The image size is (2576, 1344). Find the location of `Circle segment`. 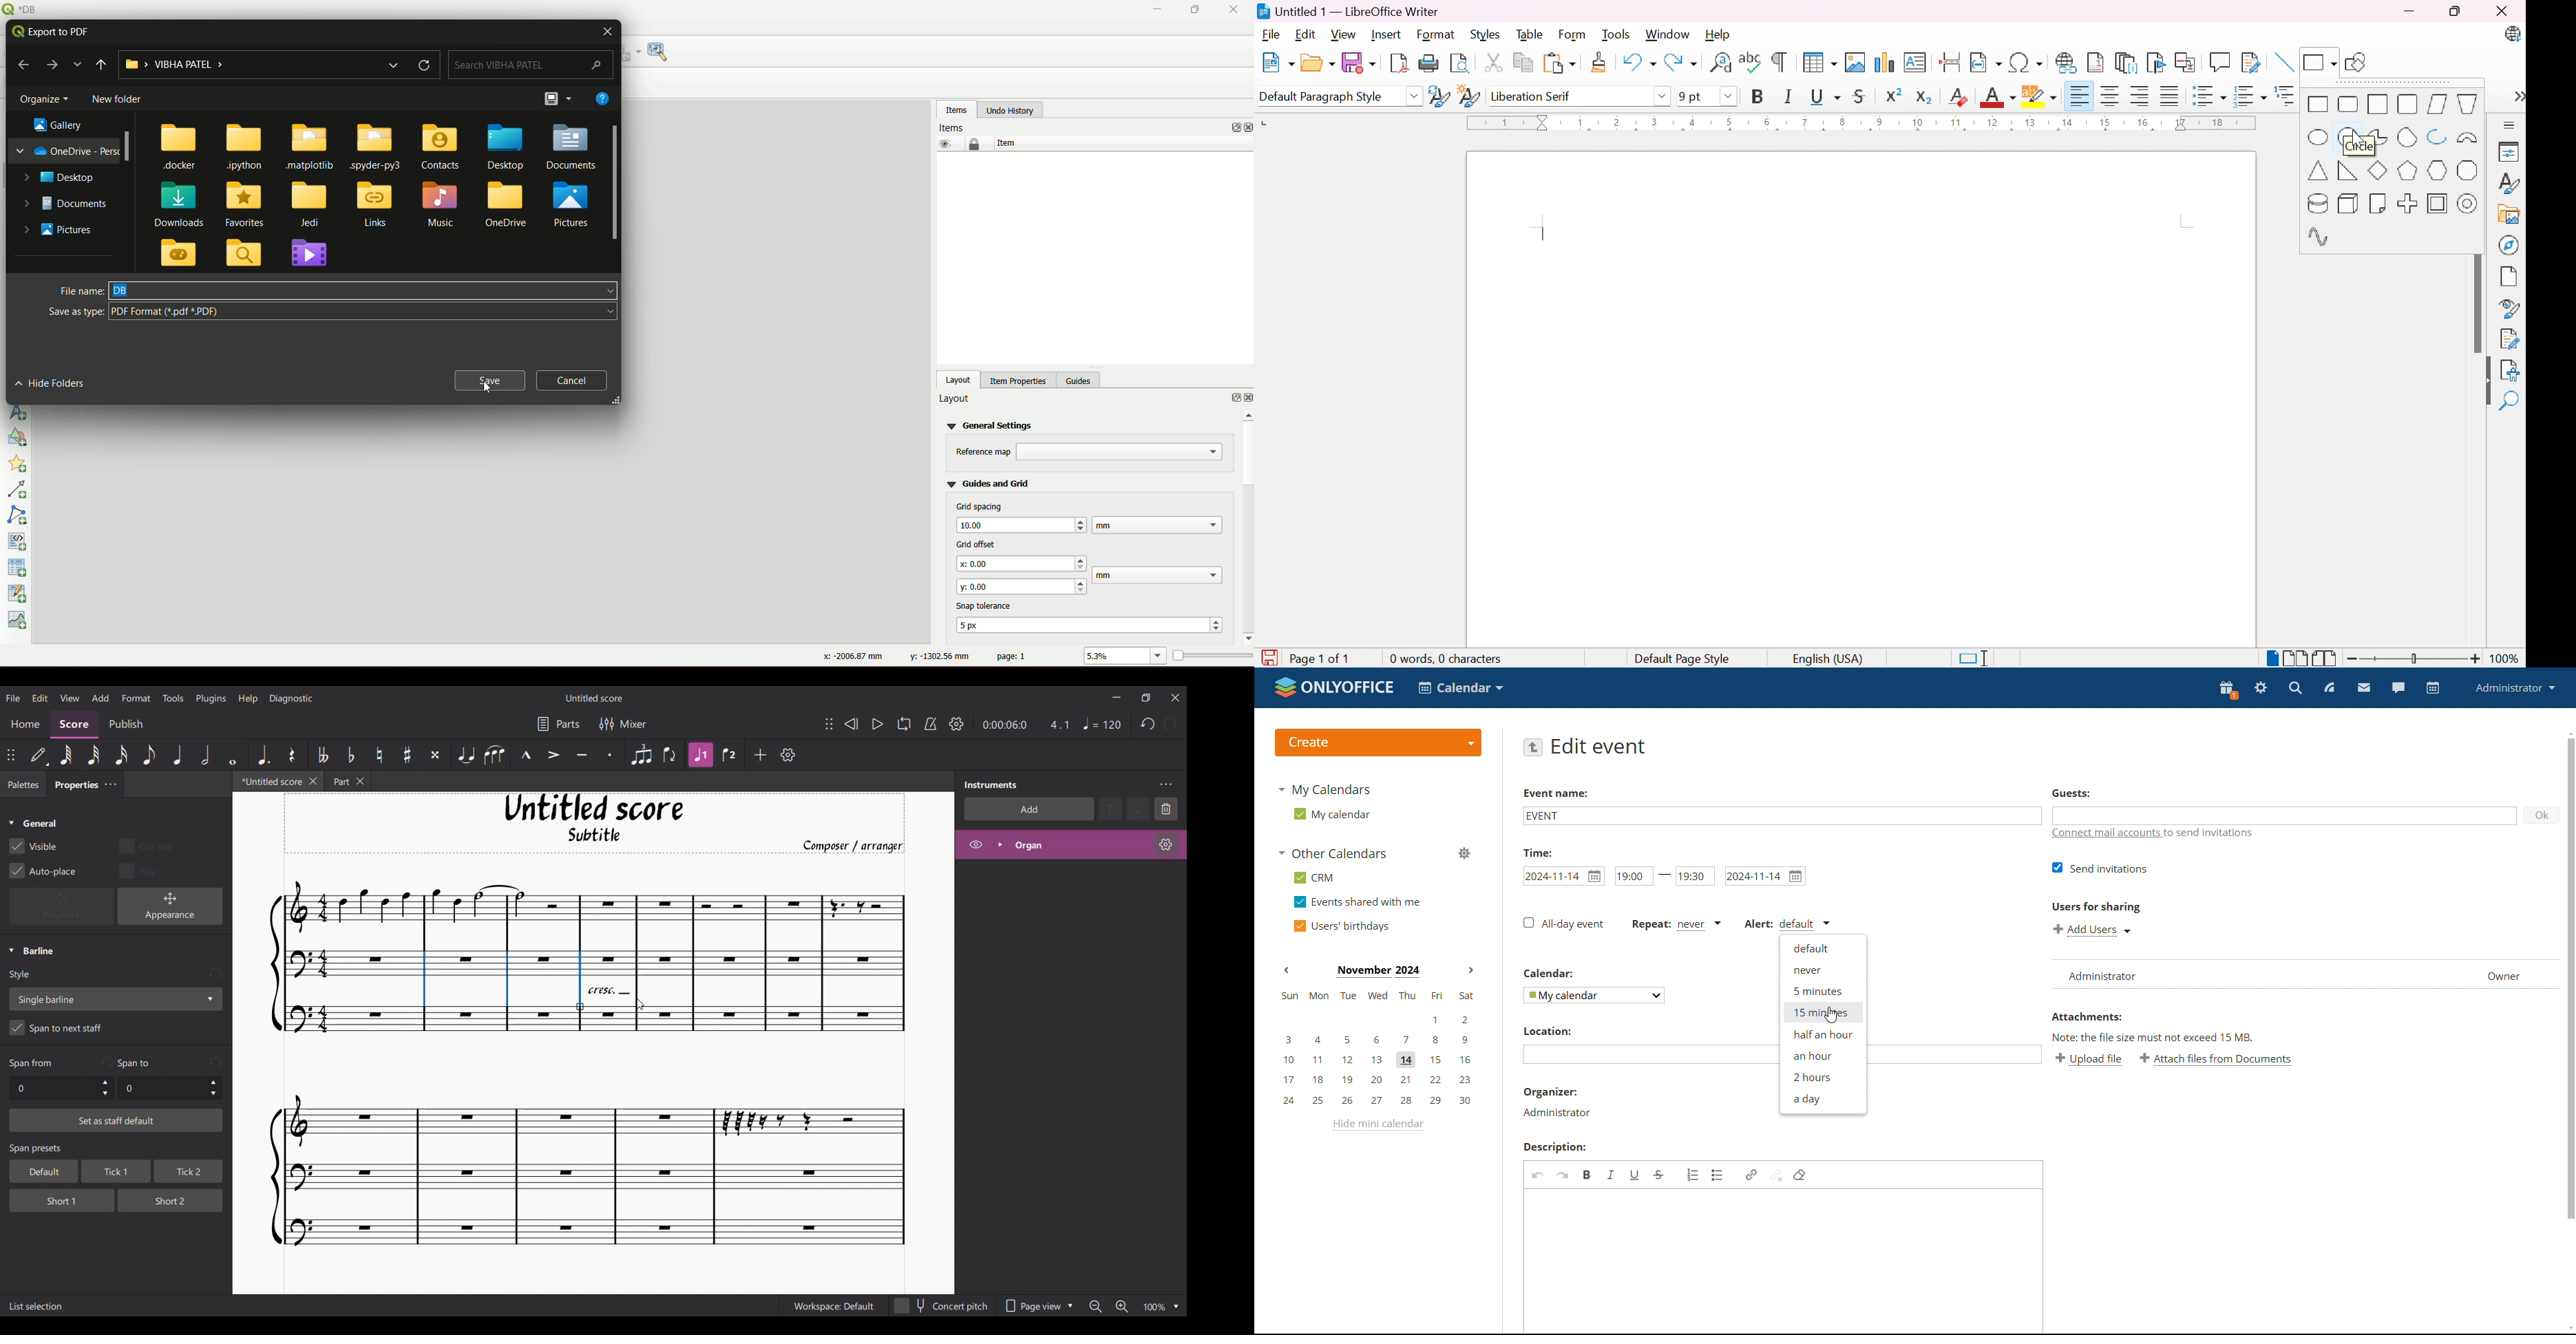

Circle segment is located at coordinates (2408, 136).